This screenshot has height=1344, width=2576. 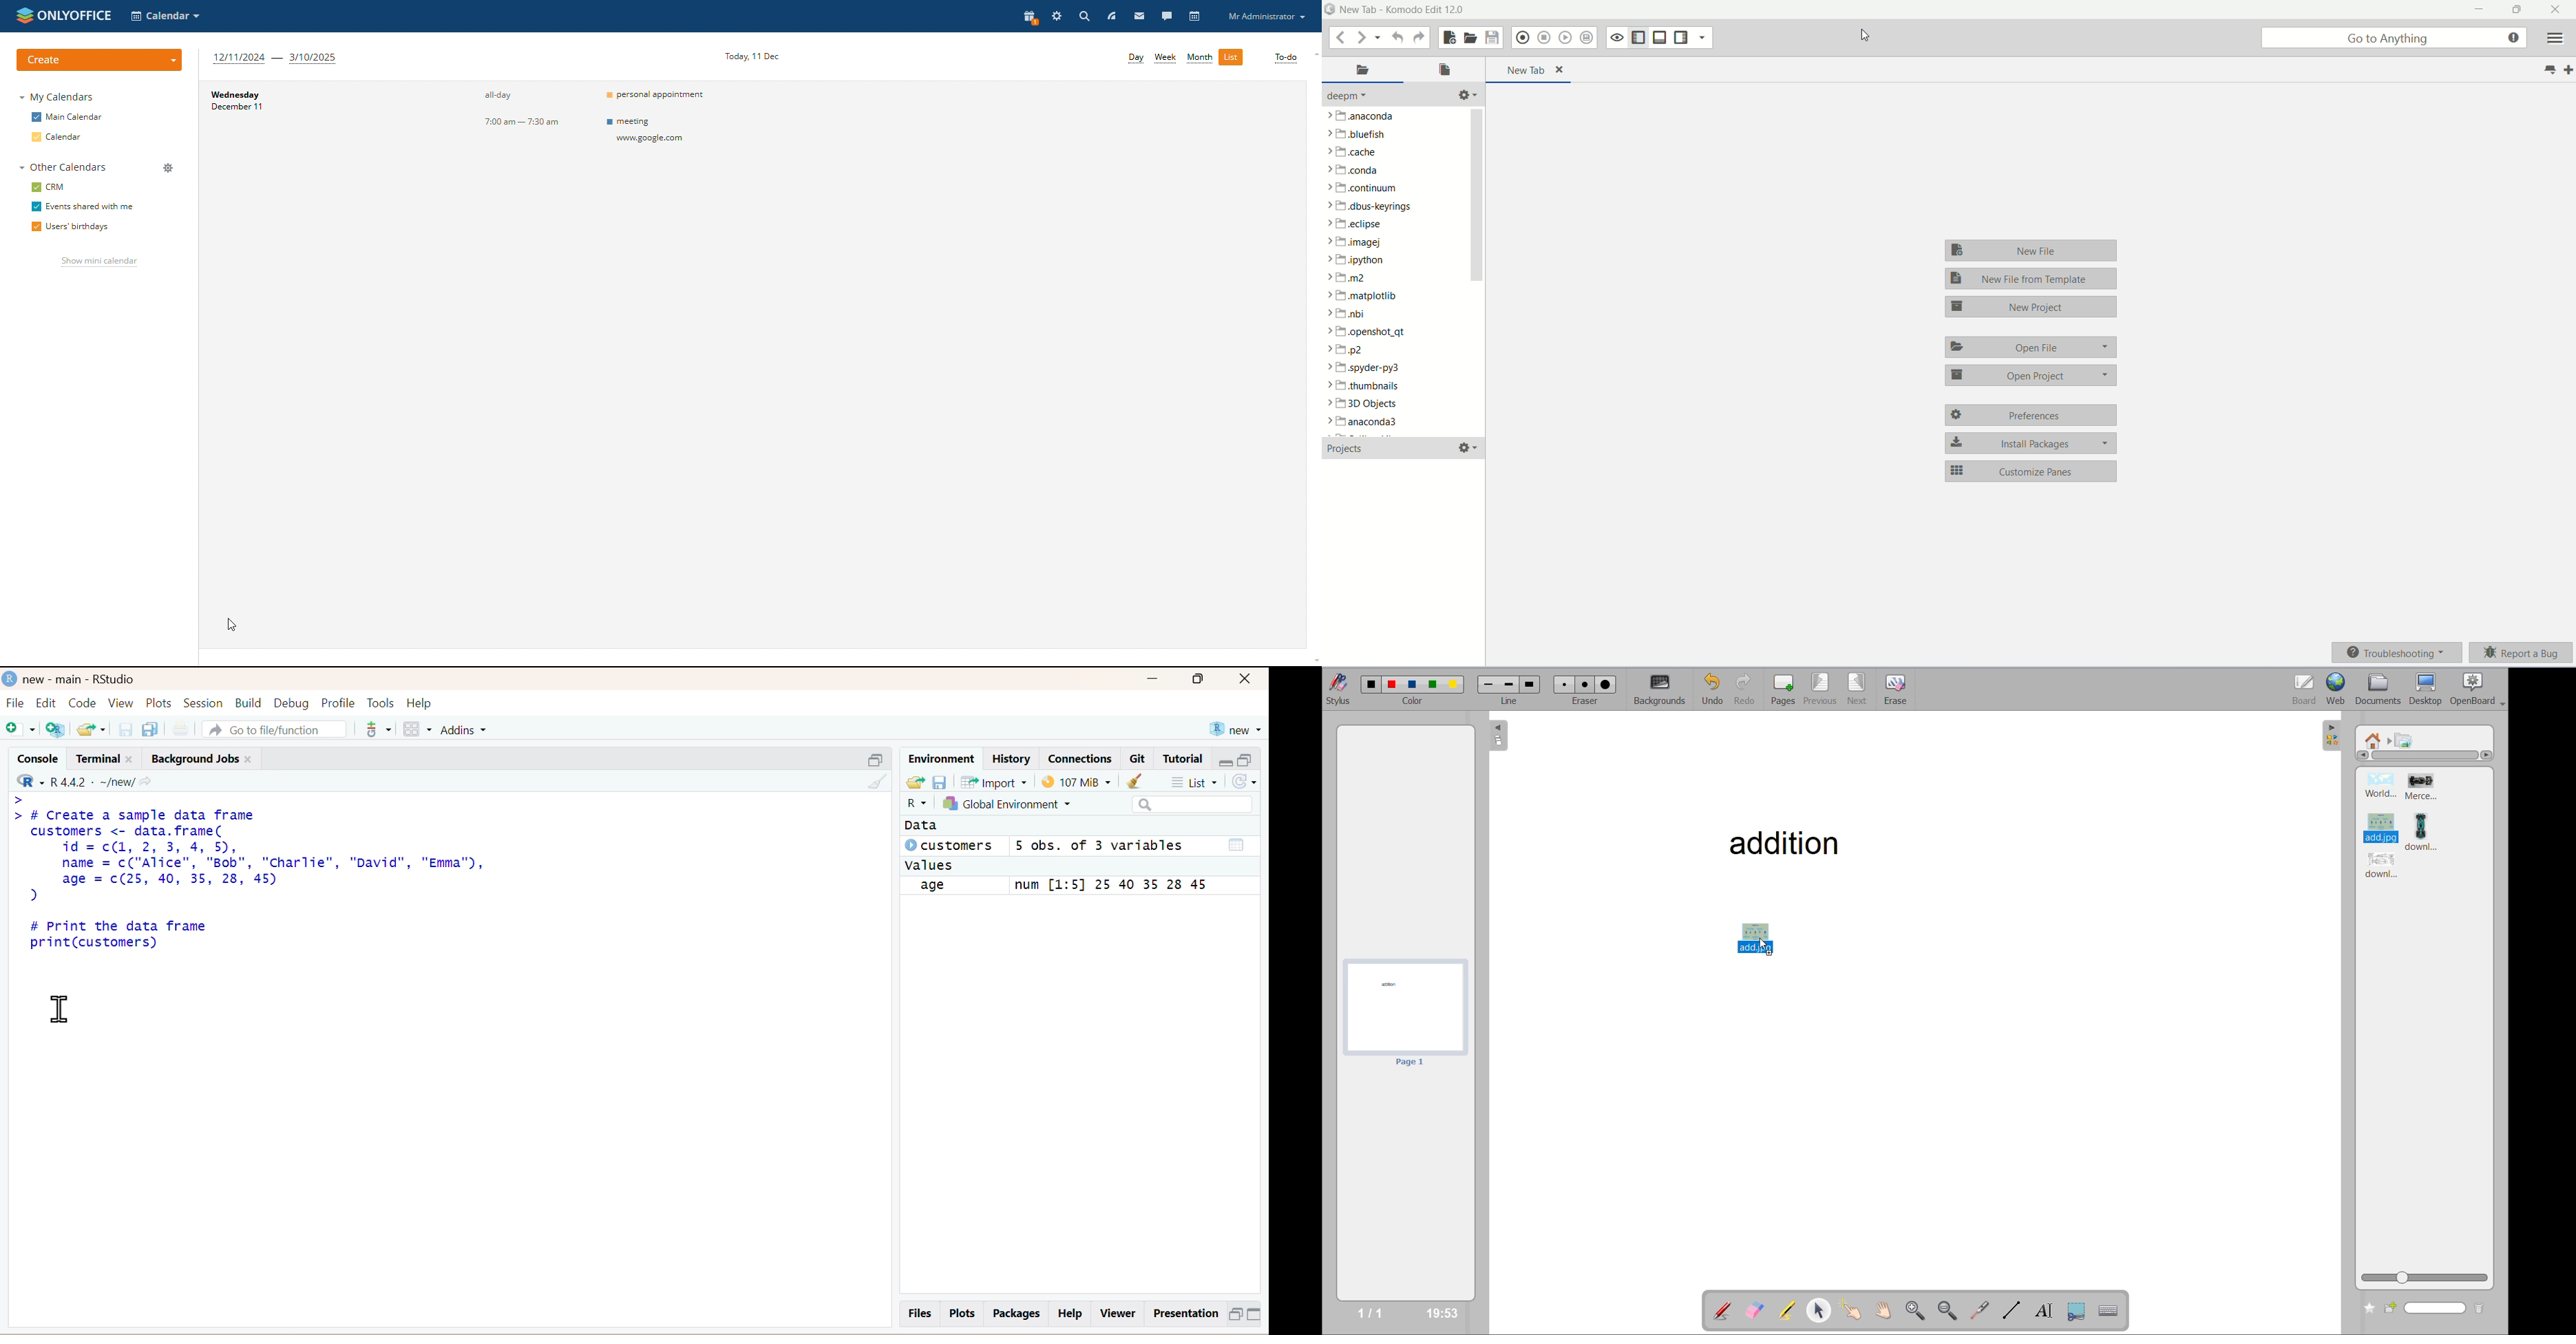 I want to click on line 1, so click(x=1489, y=685).